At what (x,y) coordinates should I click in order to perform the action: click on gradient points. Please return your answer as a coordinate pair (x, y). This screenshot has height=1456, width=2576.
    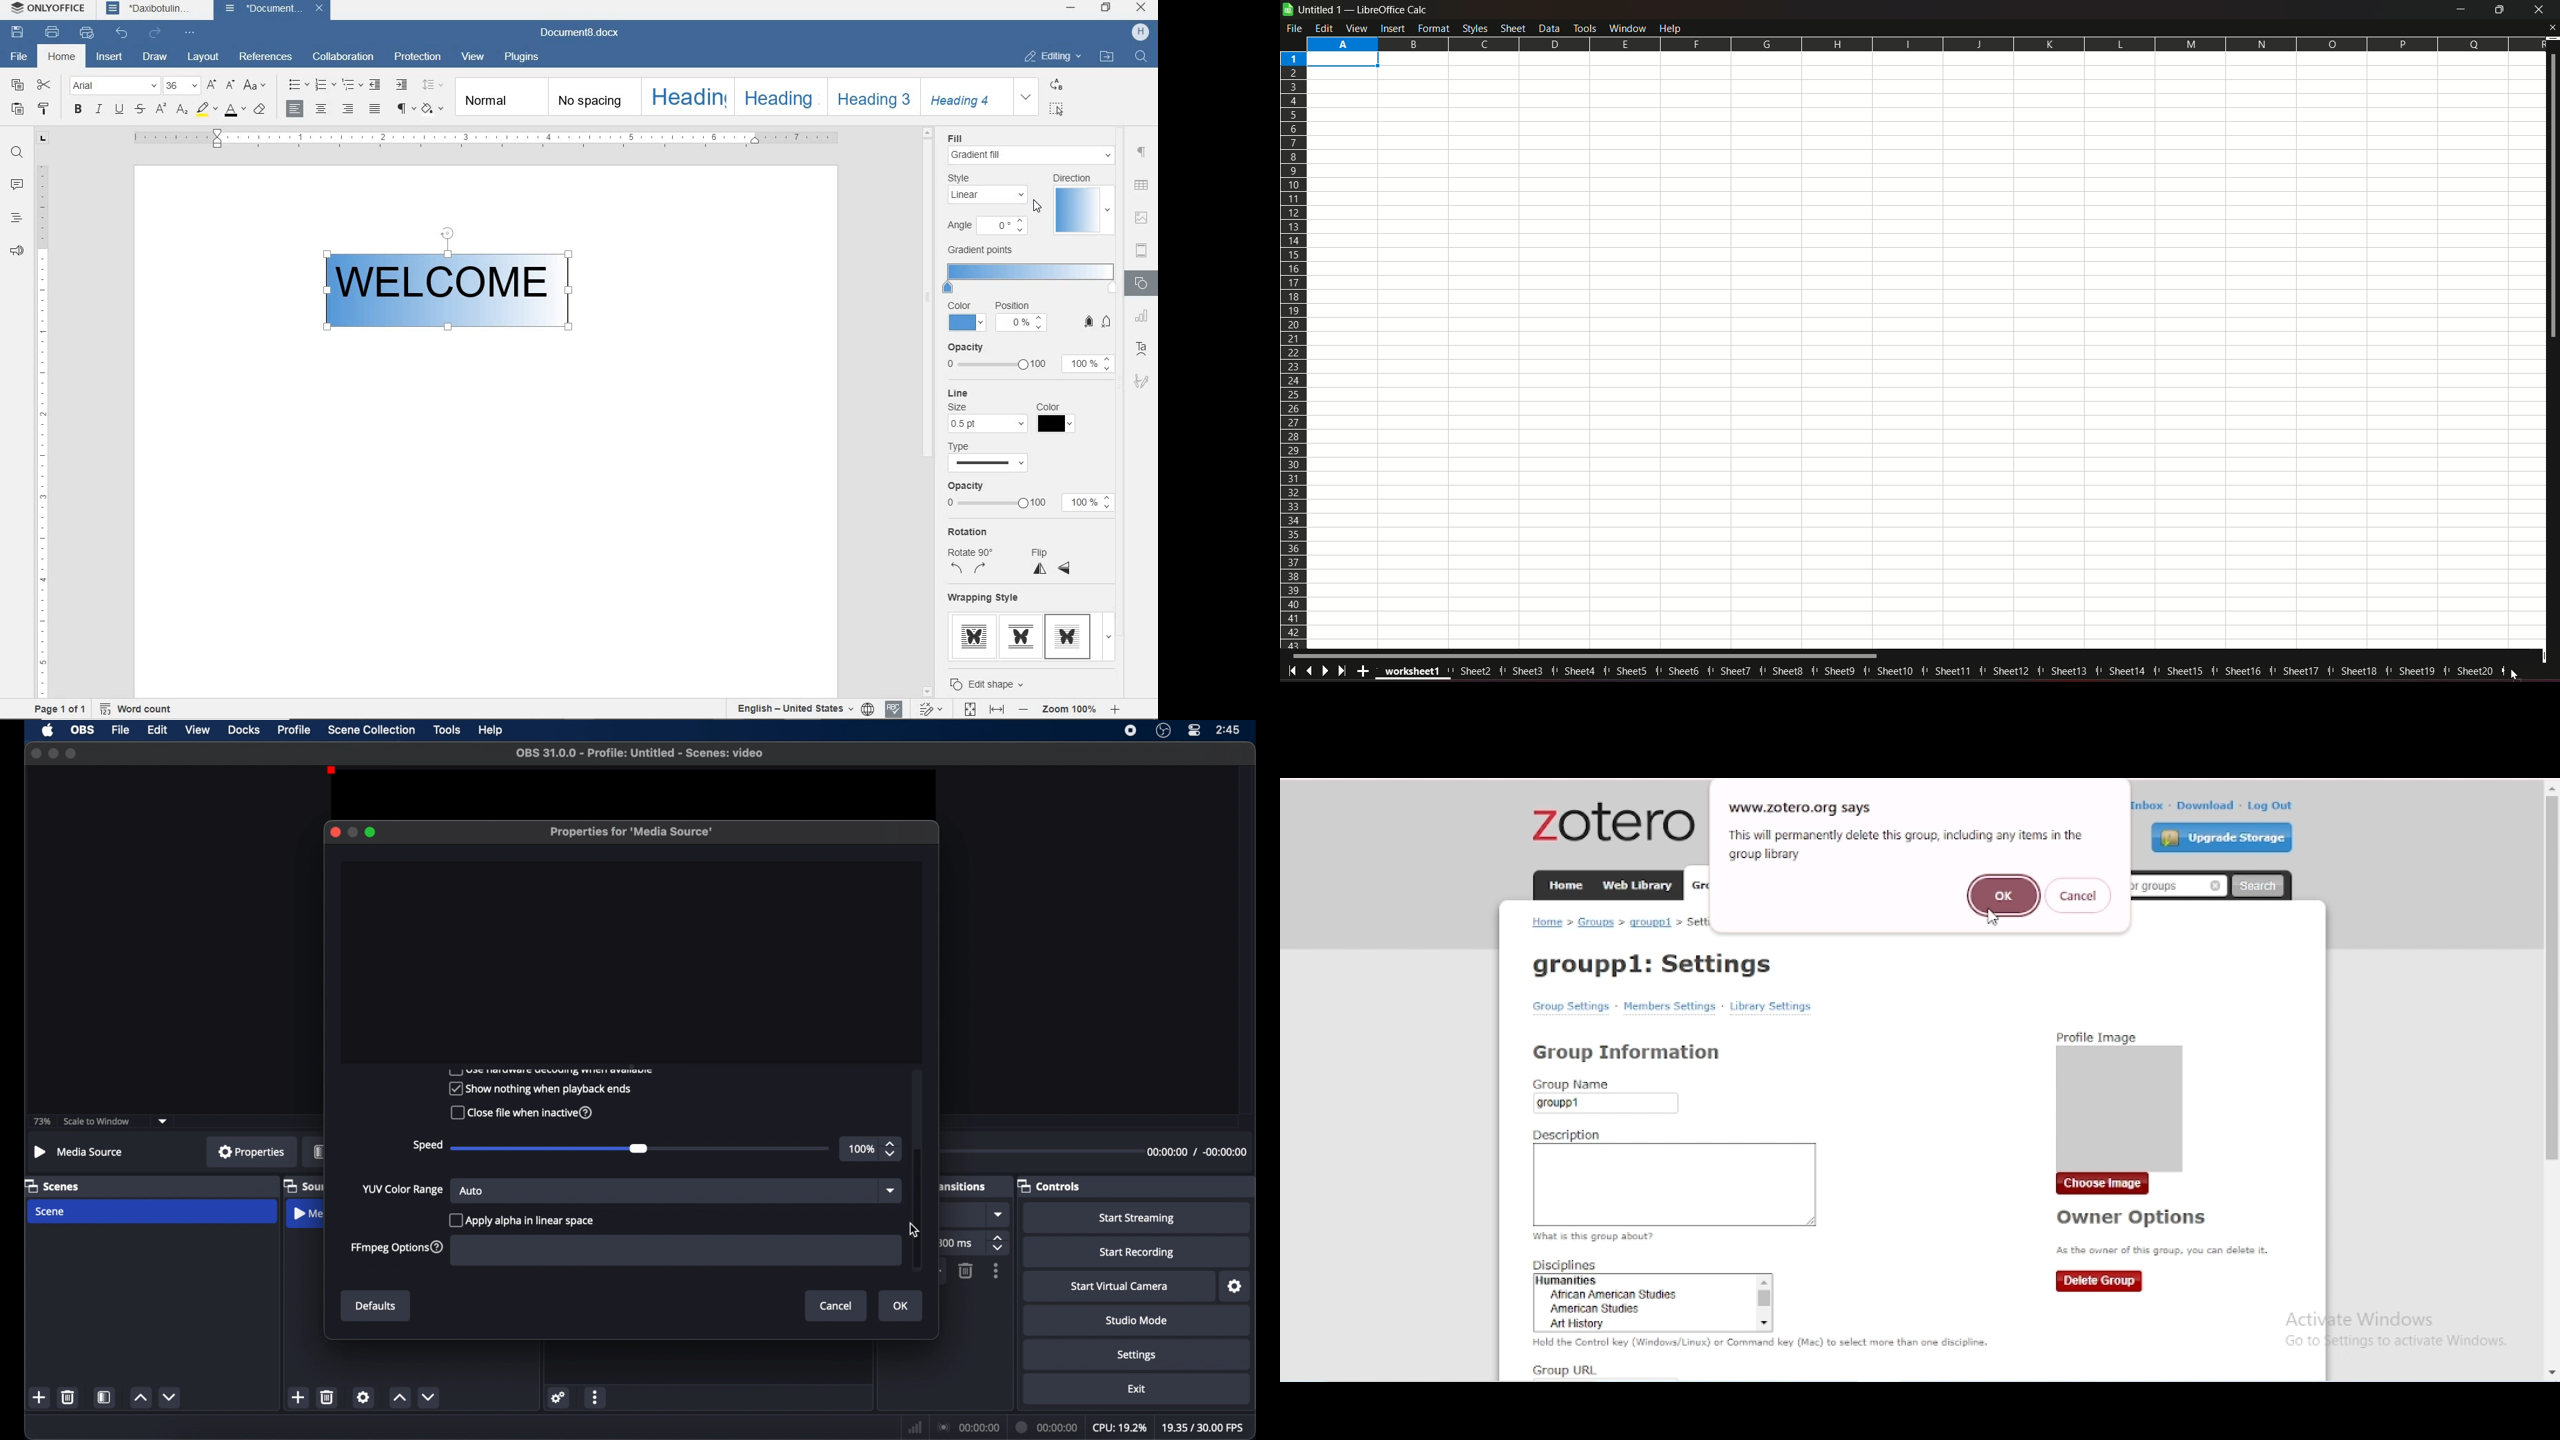
    Looking at the image, I should click on (1030, 279).